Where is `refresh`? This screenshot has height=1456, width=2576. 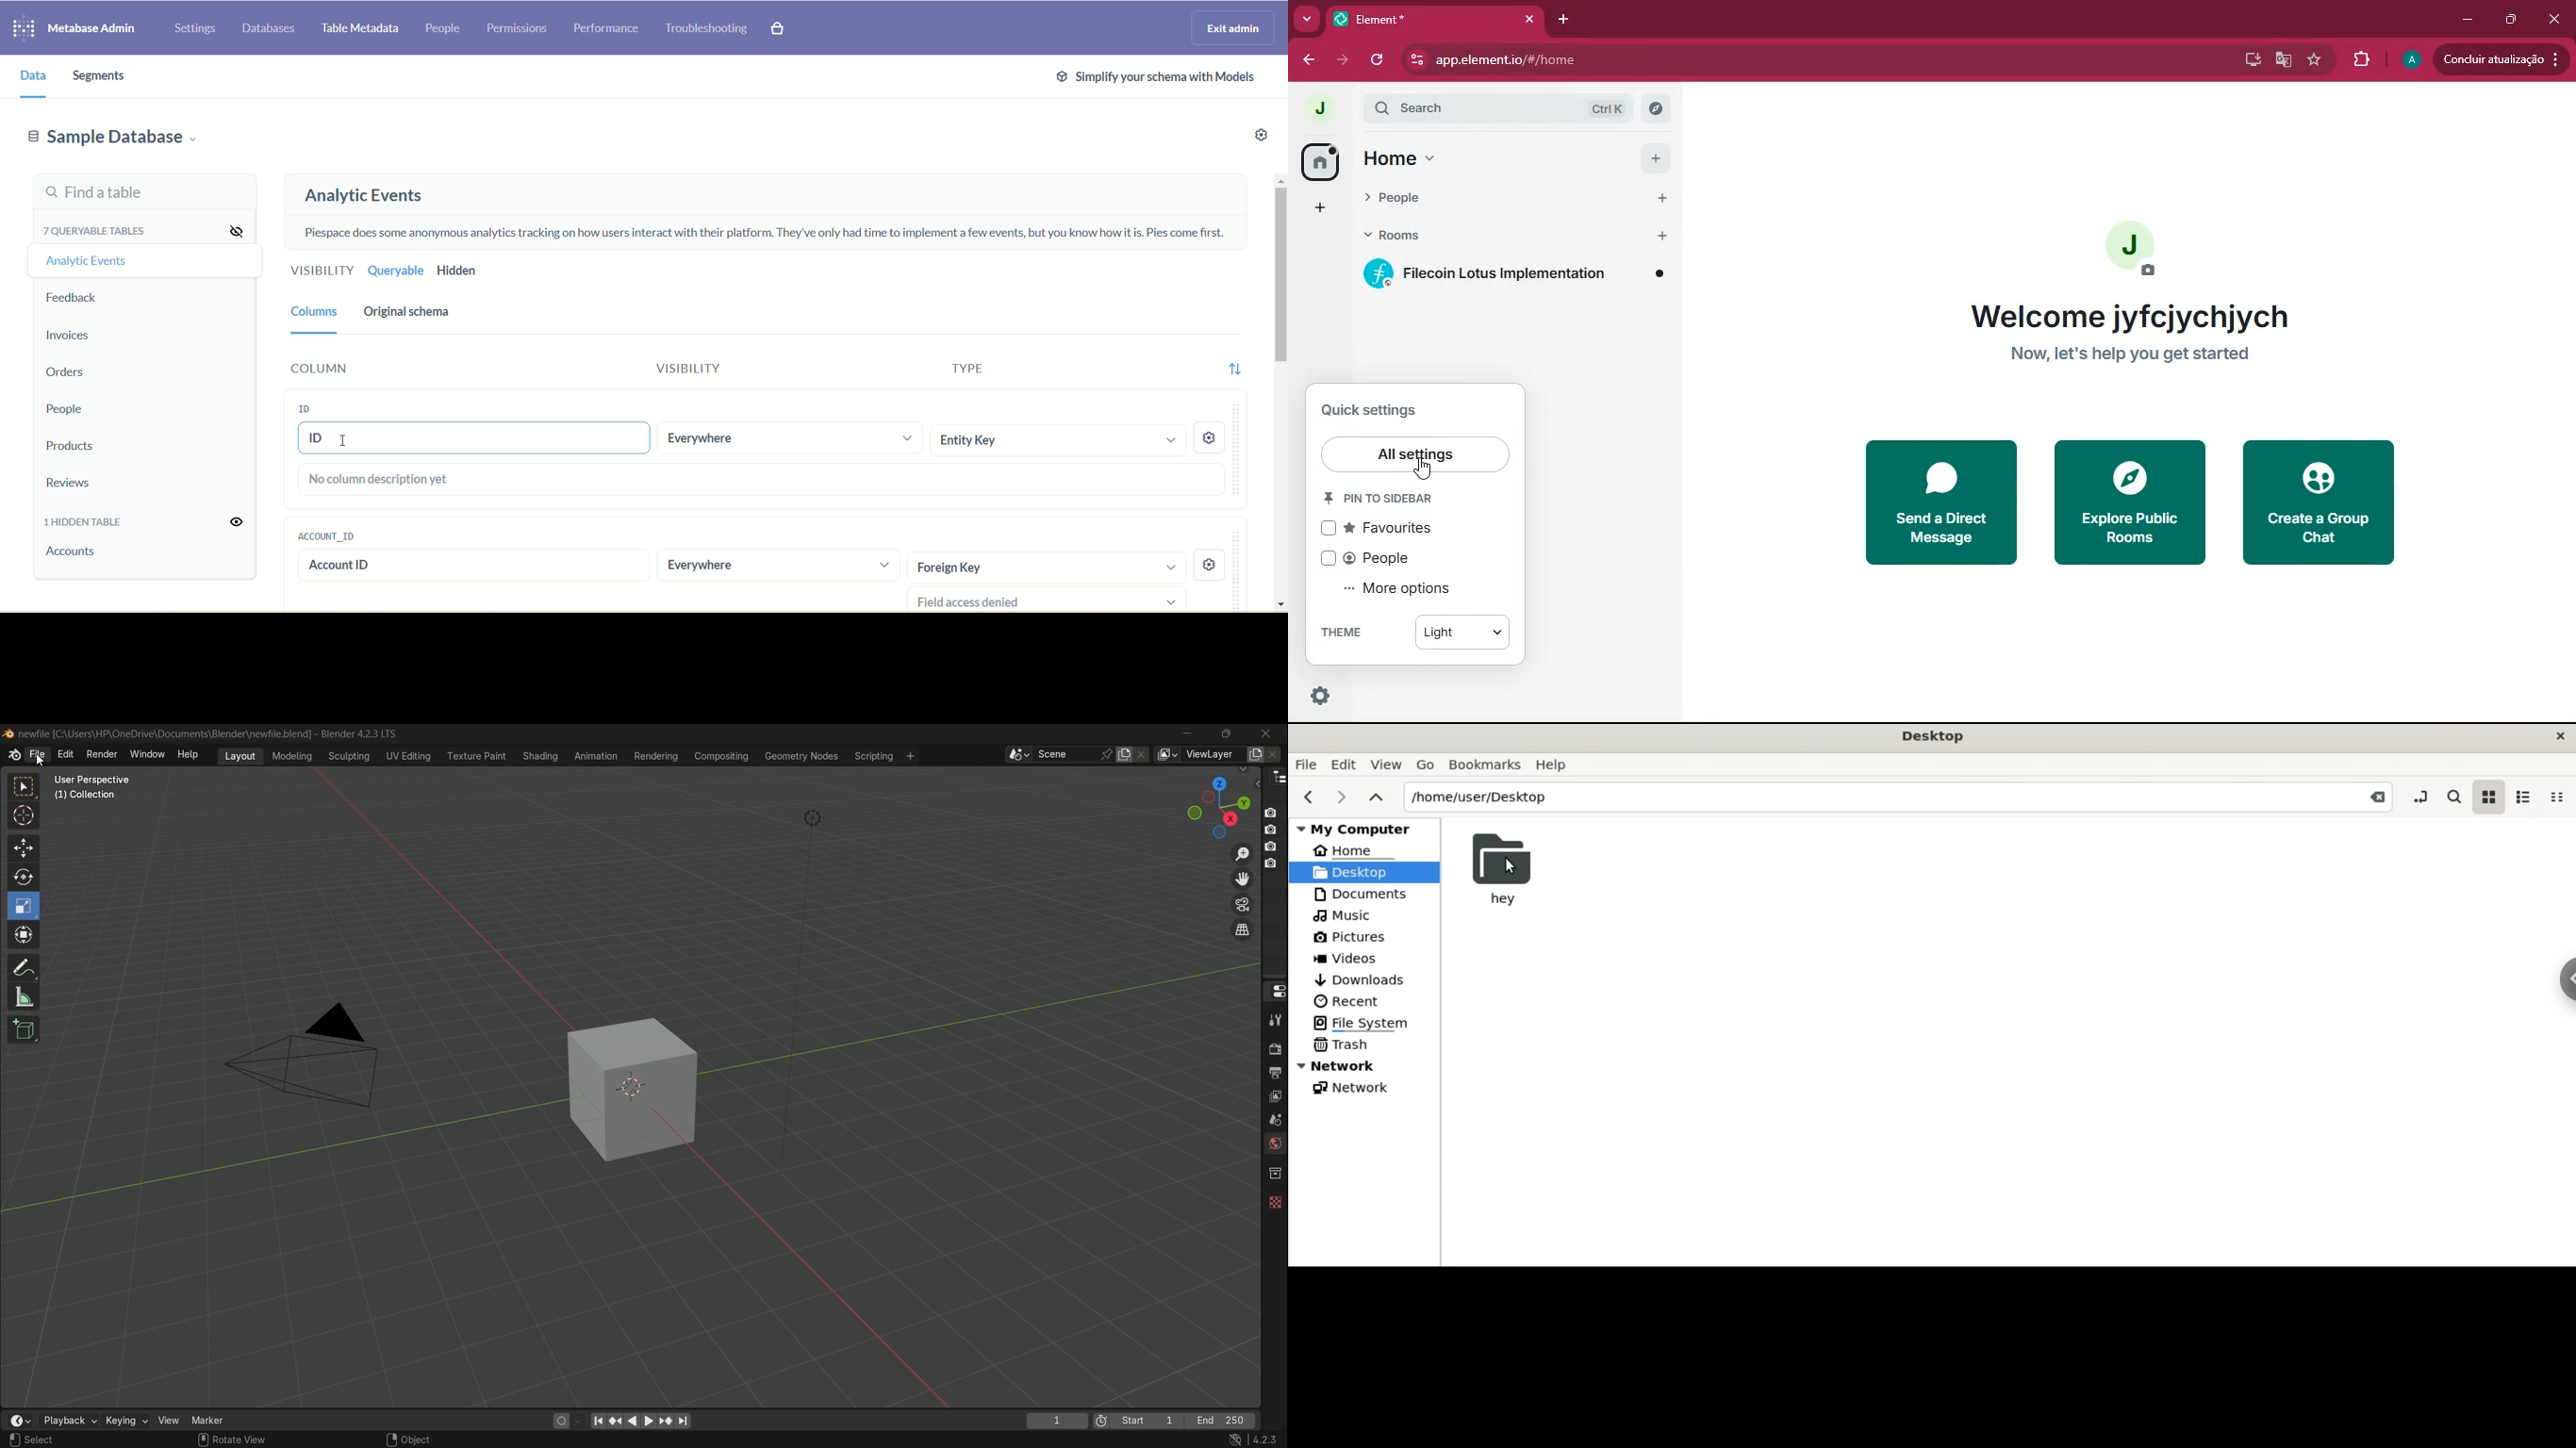 refresh is located at coordinates (1381, 60).